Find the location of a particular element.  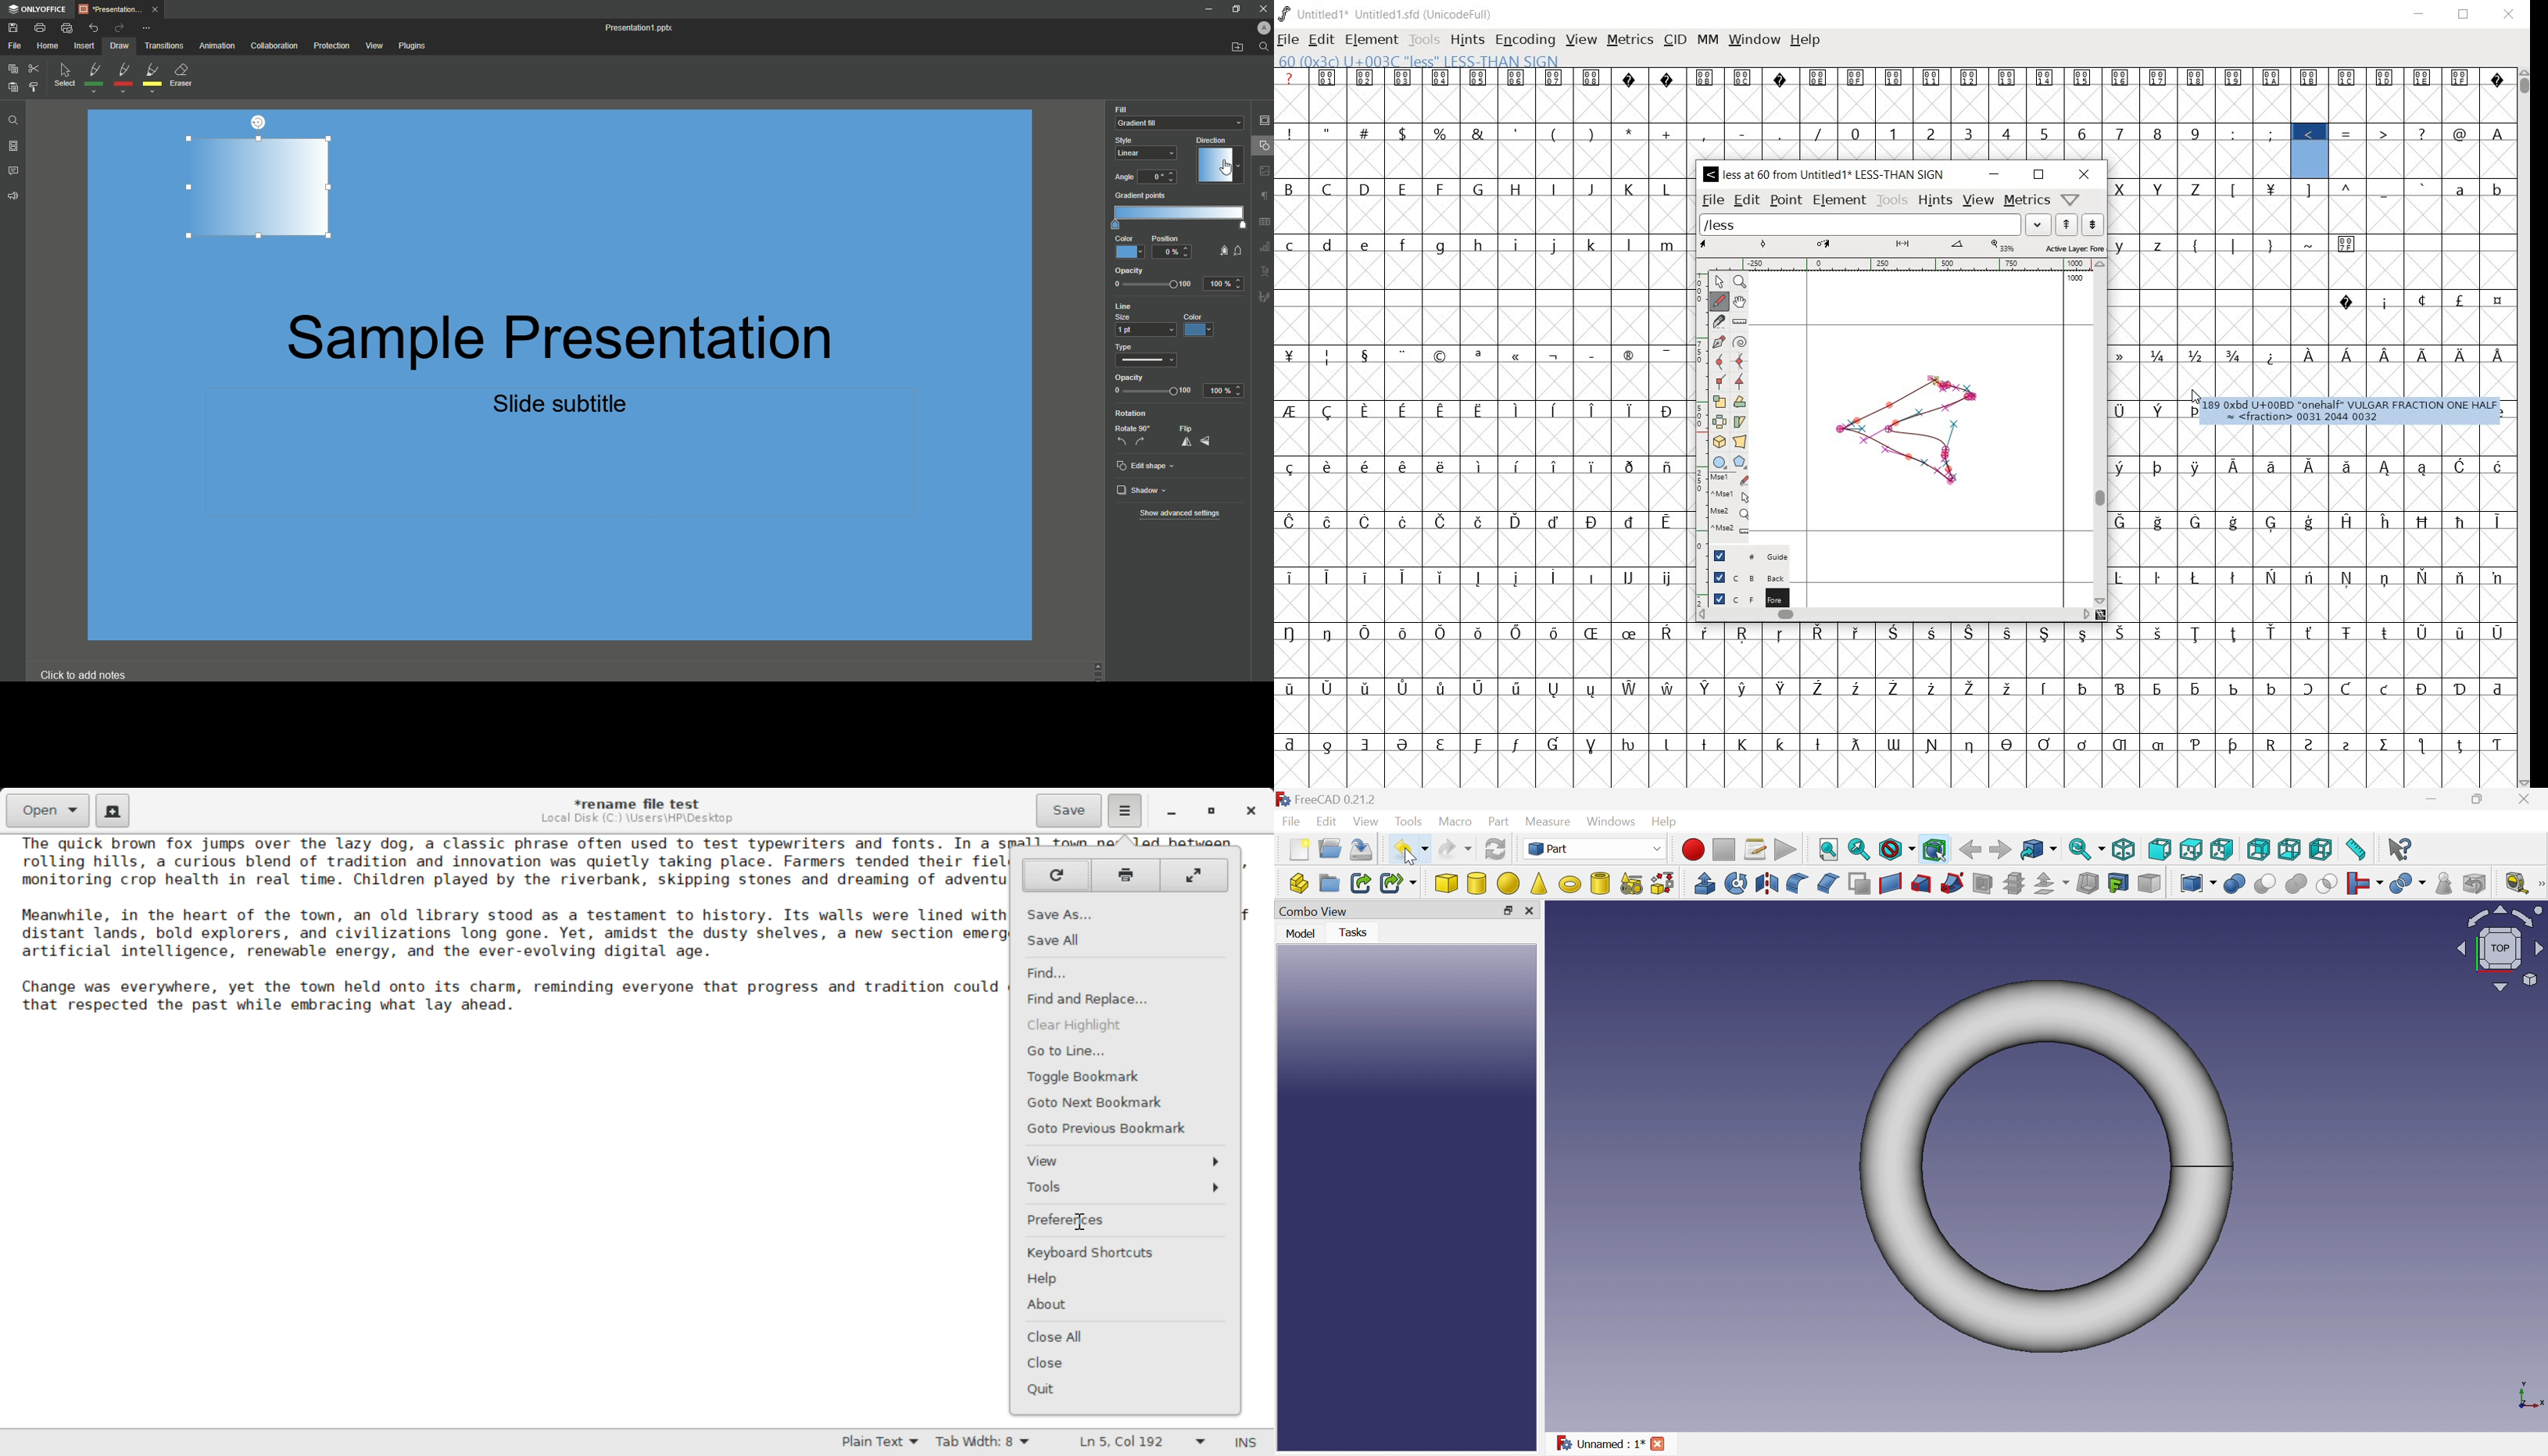

special letters is located at coordinates (2312, 466).